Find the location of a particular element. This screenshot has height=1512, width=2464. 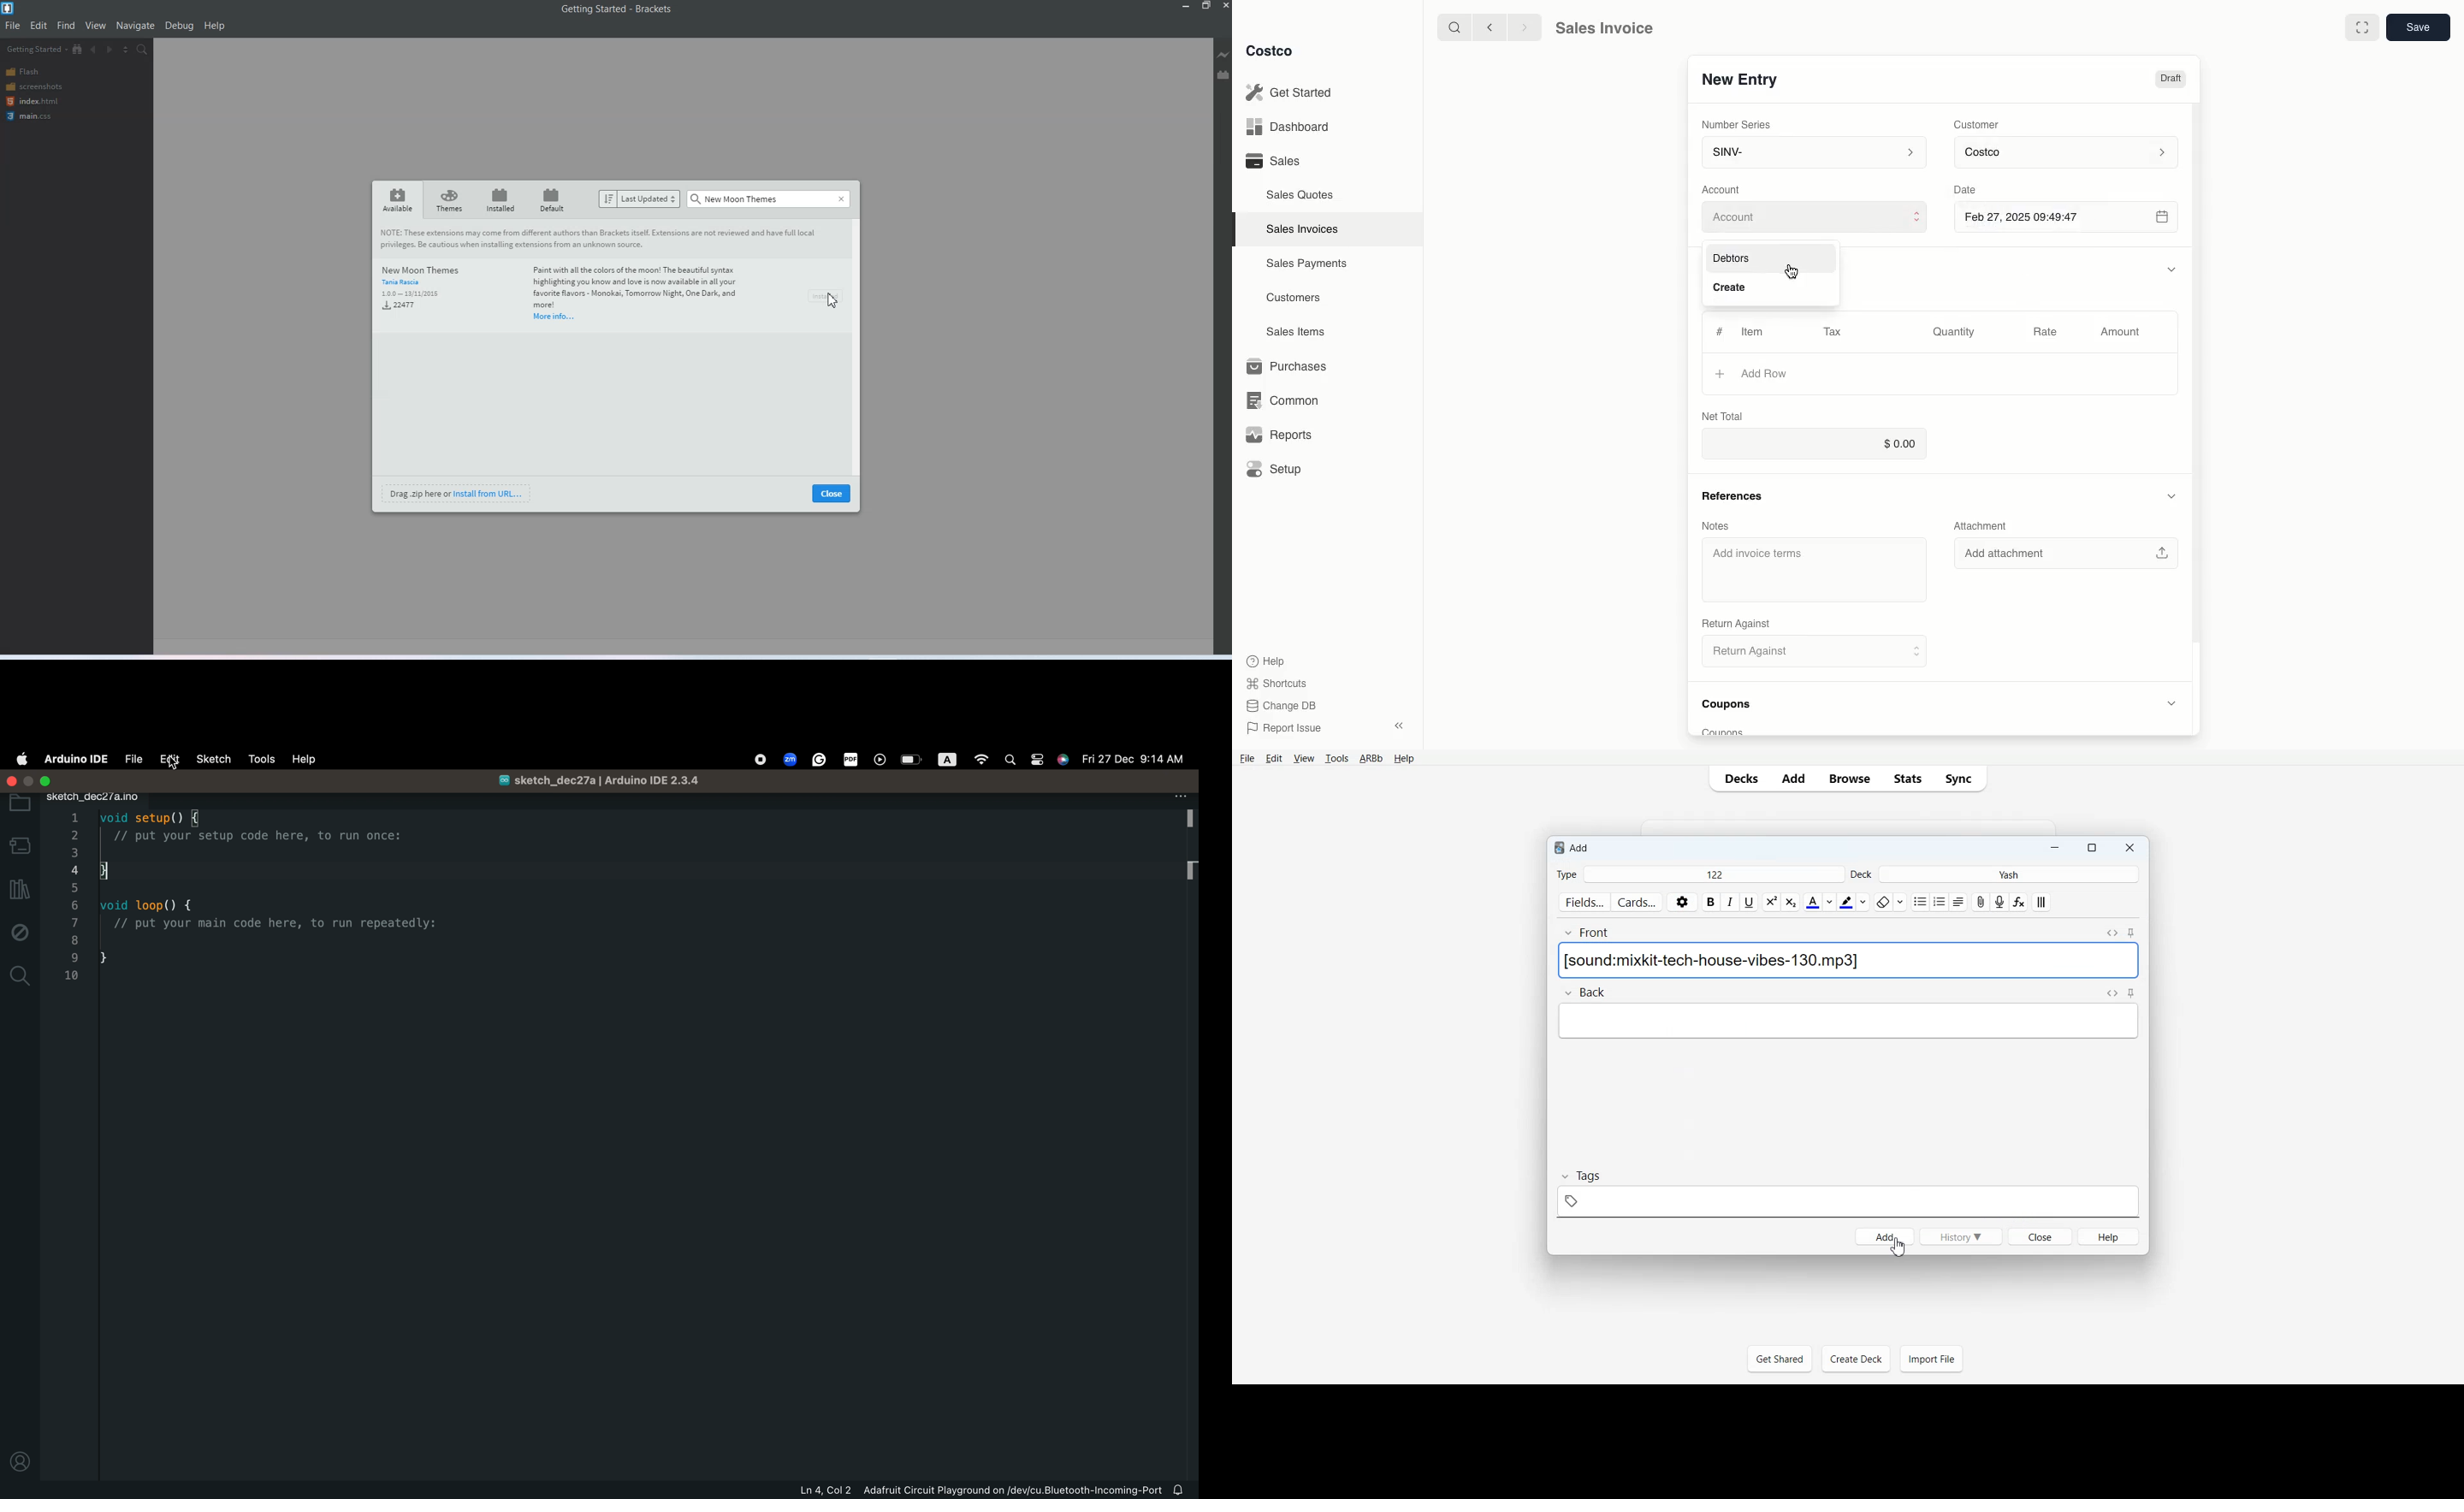

screenshots is located at coordinates (33, 87).